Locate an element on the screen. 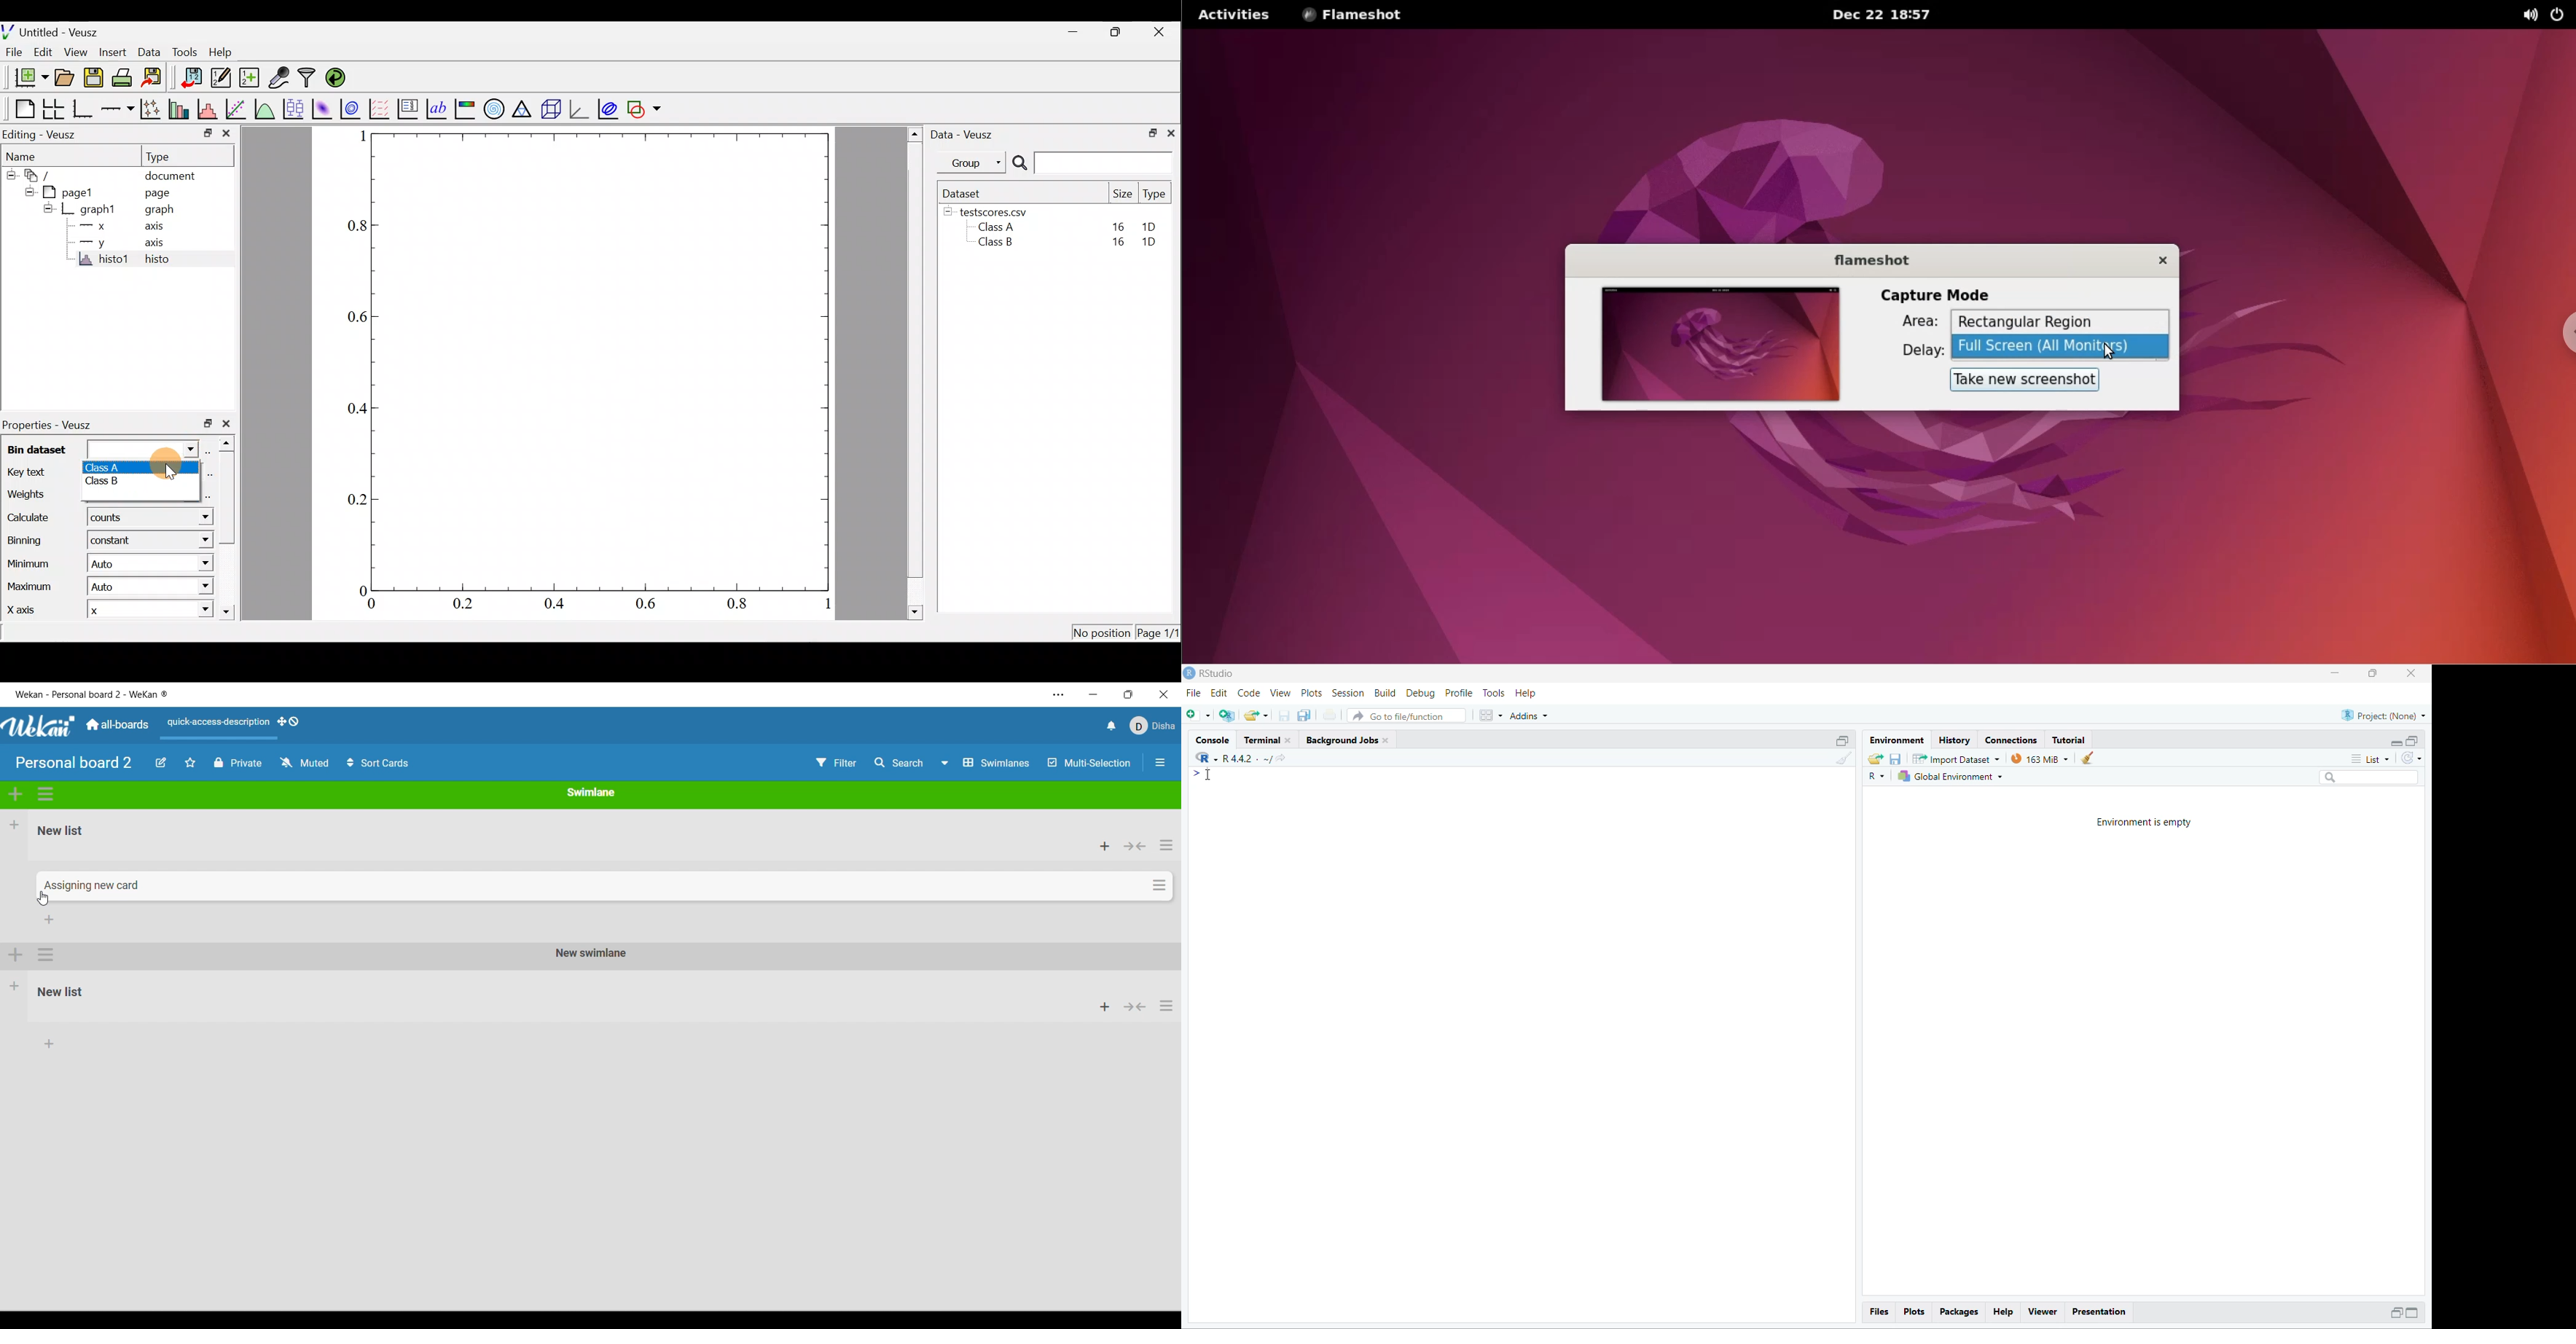 The width and height of the screenshot is (2576, 1344). minimize is located at coordinates (2394, 1313).